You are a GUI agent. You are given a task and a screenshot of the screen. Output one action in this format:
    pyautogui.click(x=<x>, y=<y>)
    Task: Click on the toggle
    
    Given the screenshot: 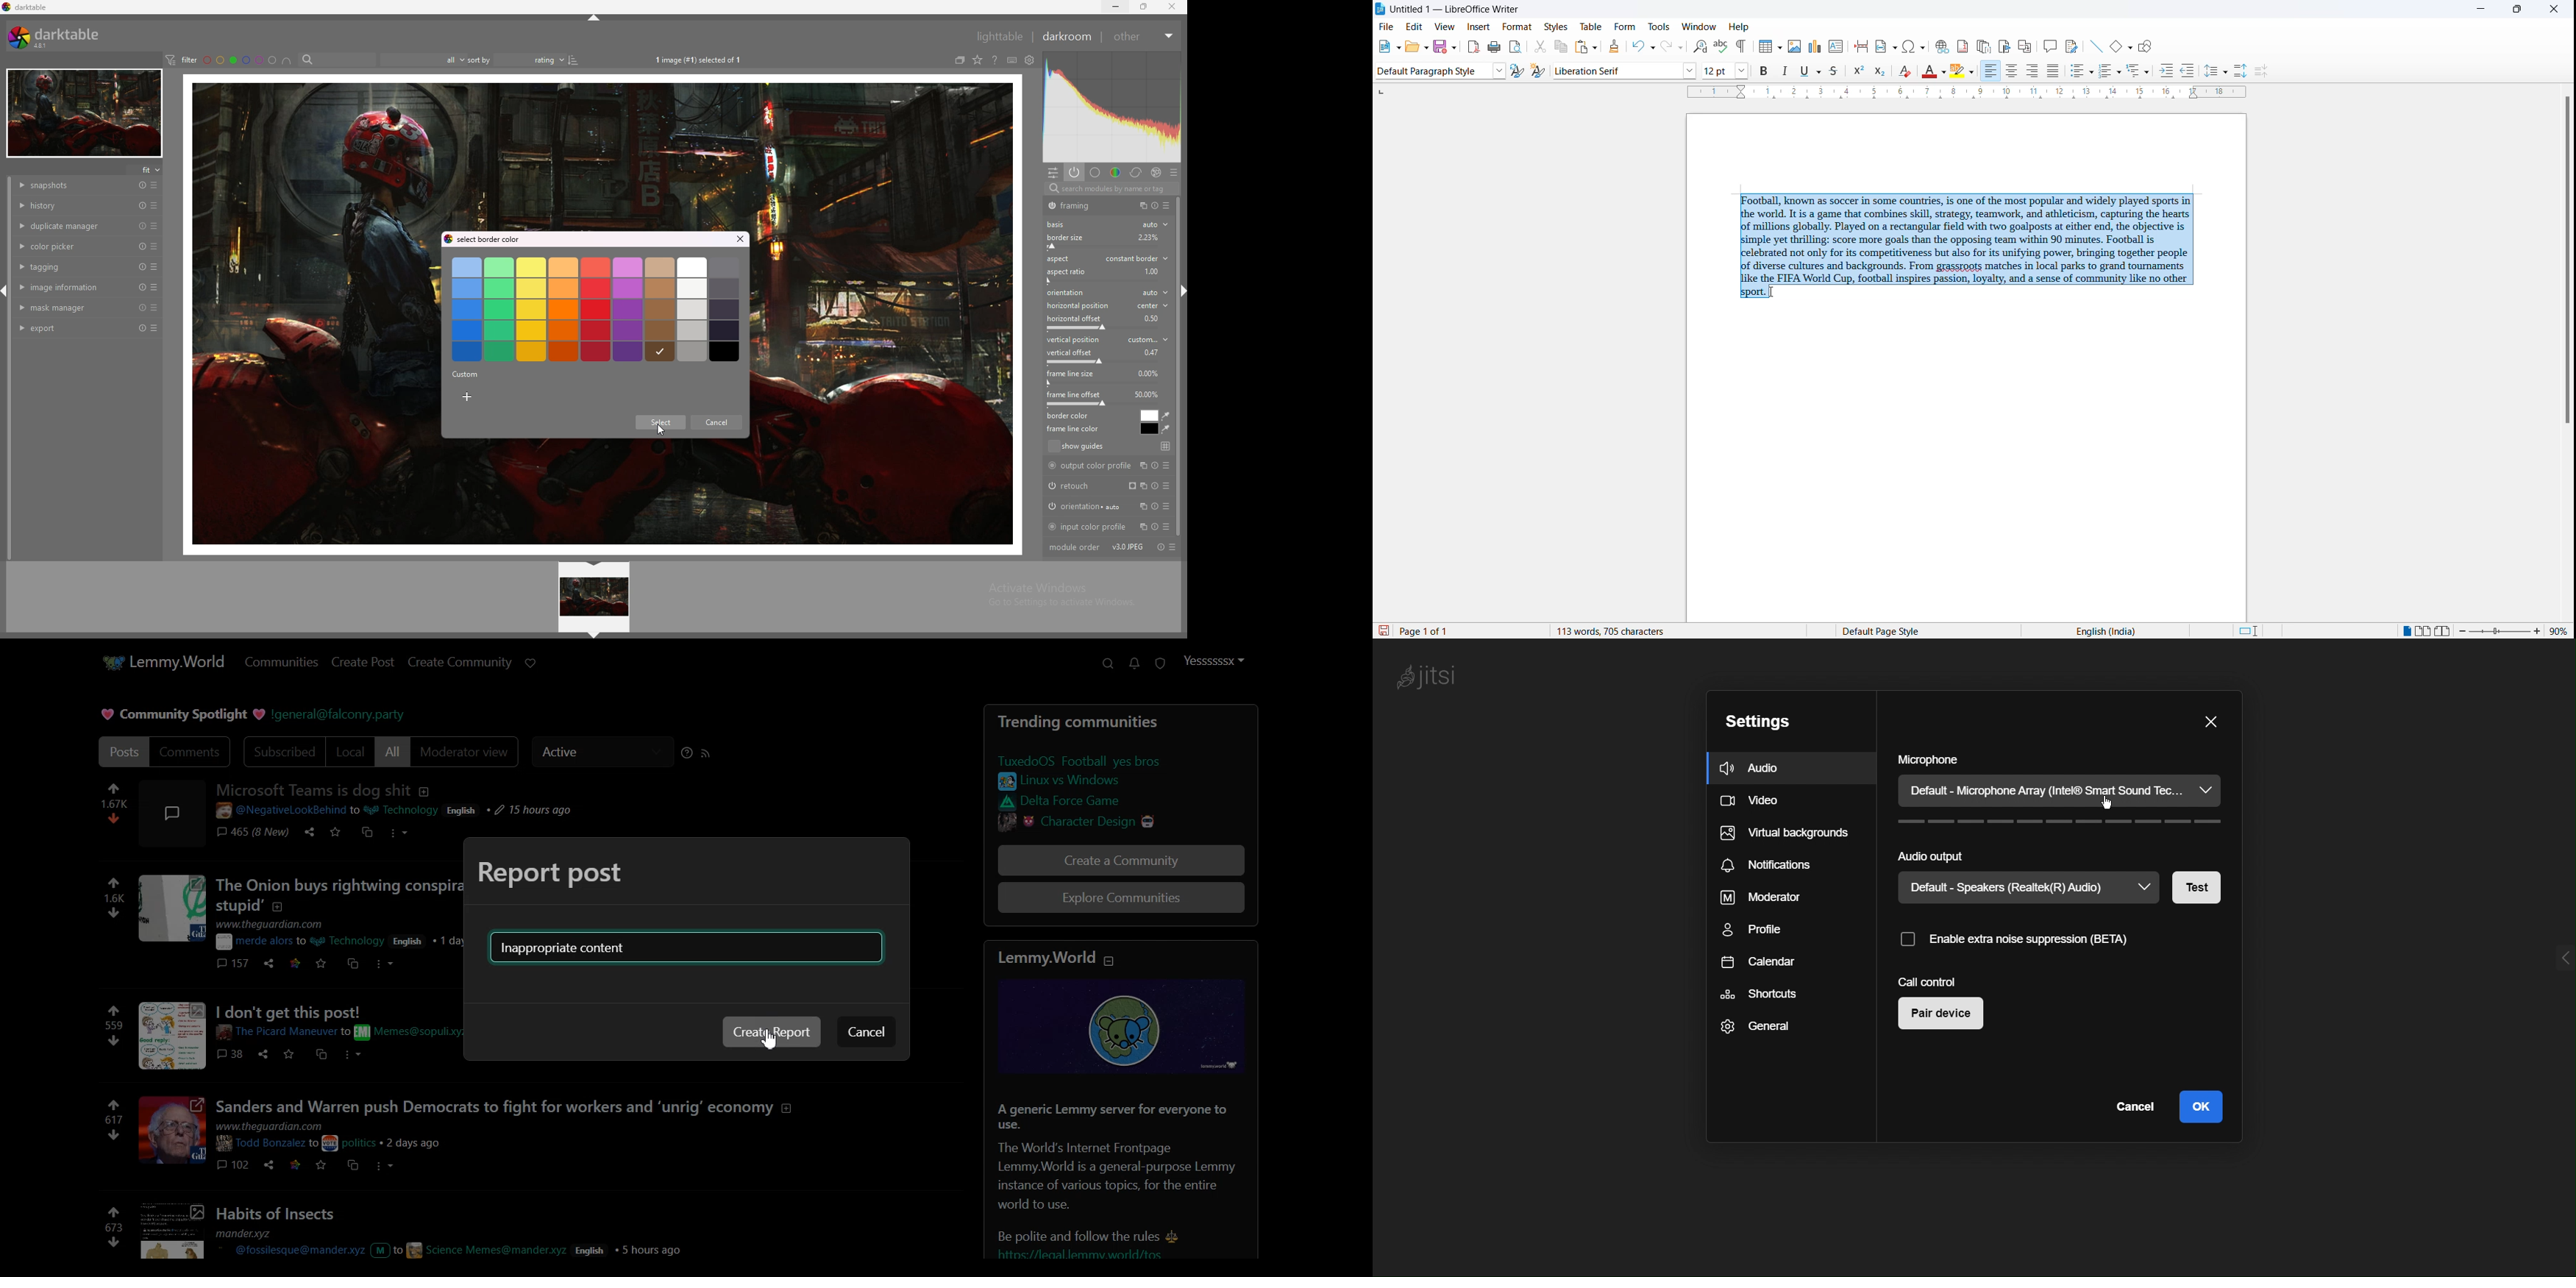 What is the action you would take?
    pyautogui.click(x=1159, y=547)
    